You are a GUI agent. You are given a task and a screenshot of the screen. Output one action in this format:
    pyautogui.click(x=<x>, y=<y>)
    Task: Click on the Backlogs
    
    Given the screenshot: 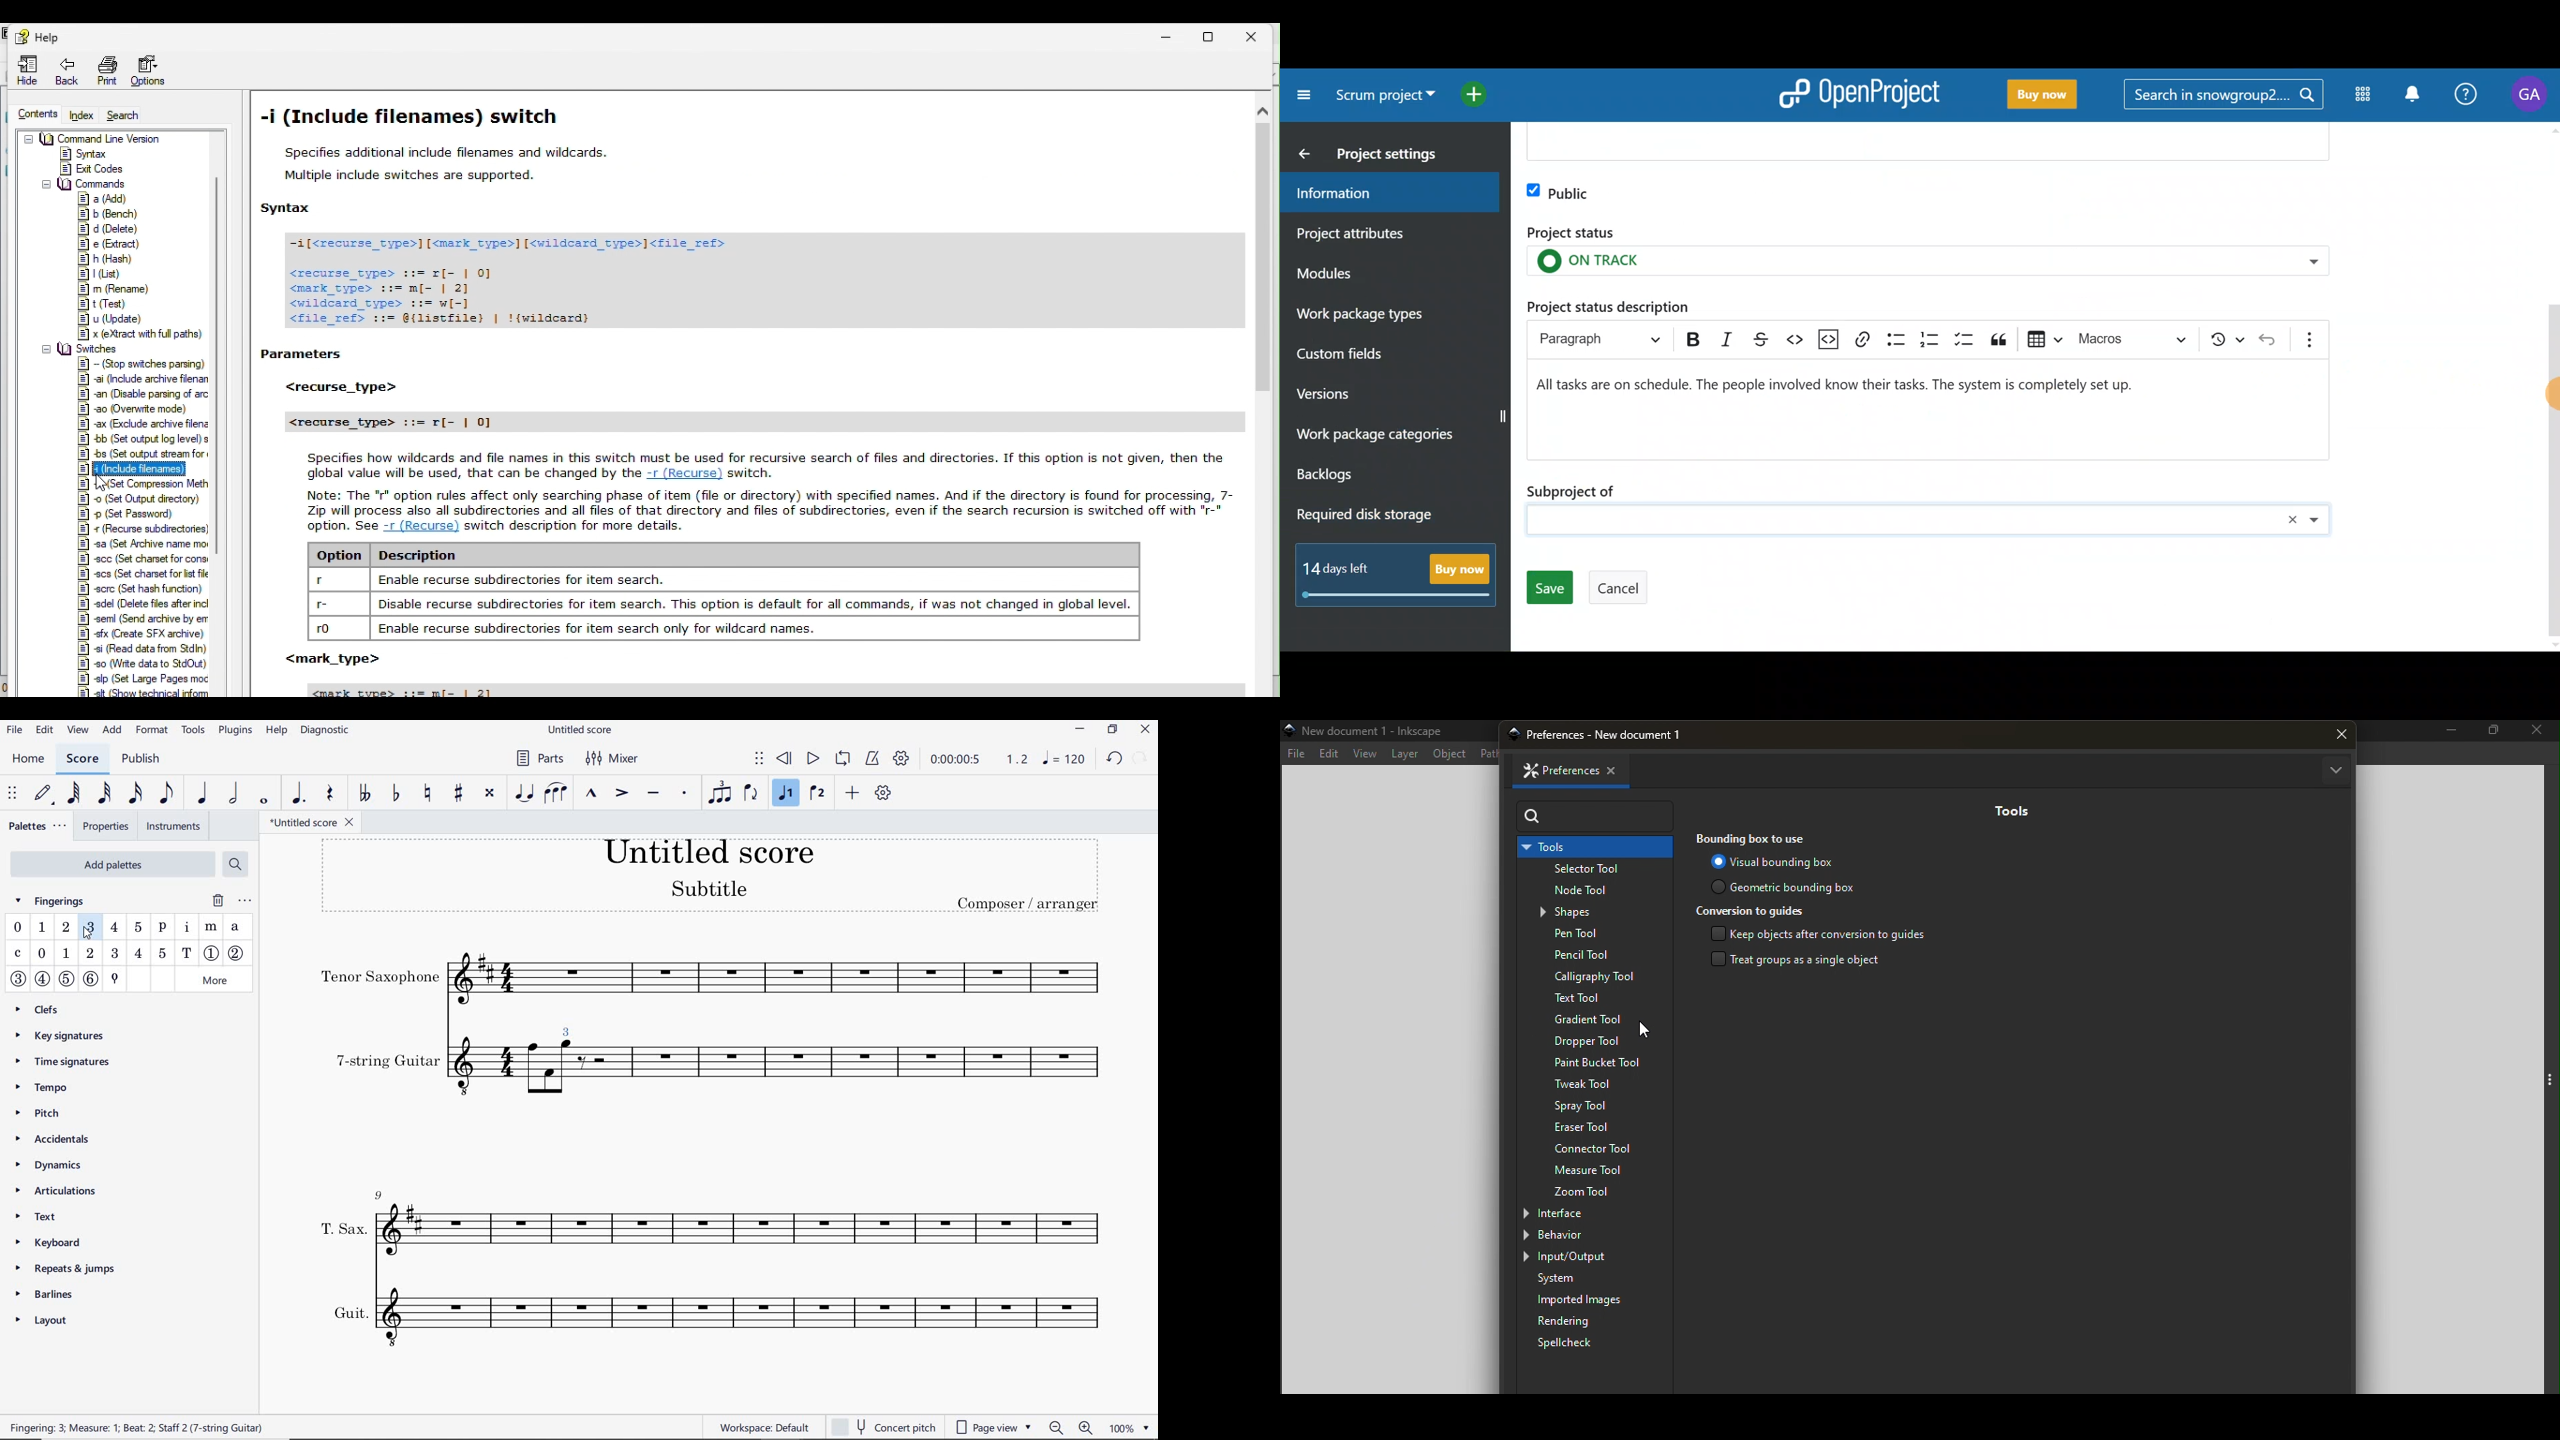 What is the action you would take?
    pyautogui.click(x=1377, y=475)
    